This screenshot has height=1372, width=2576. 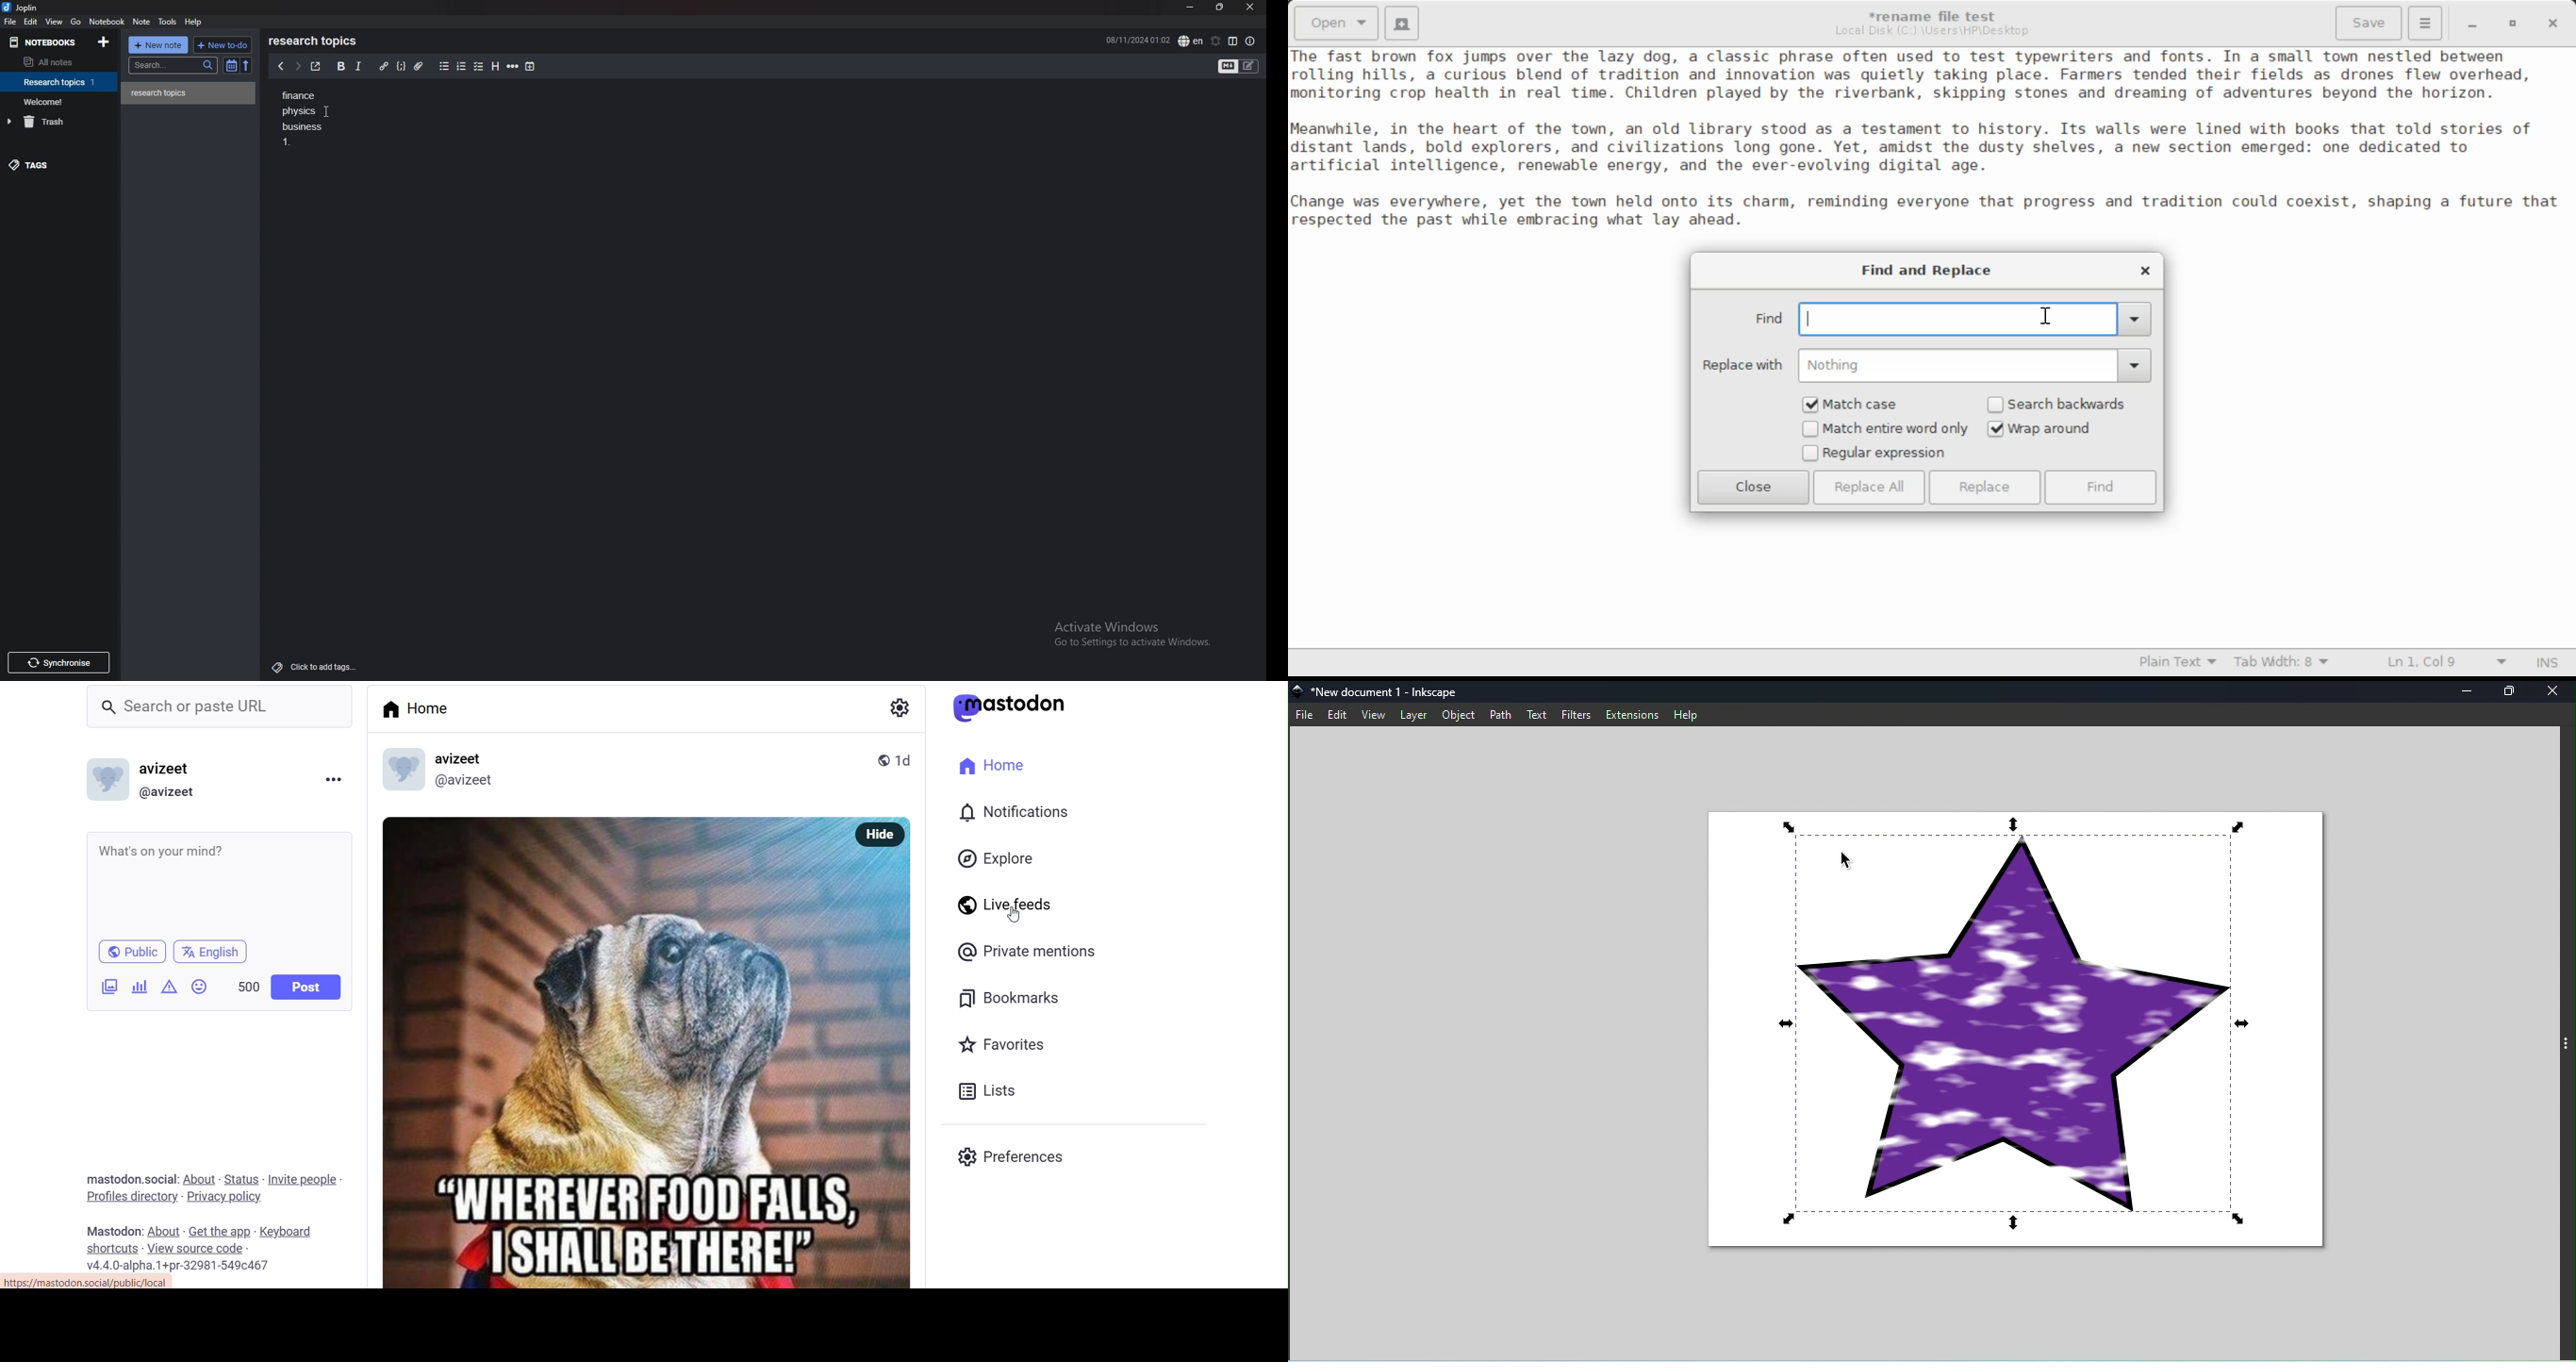 I want to click on poll, so click(x=139, y=987).